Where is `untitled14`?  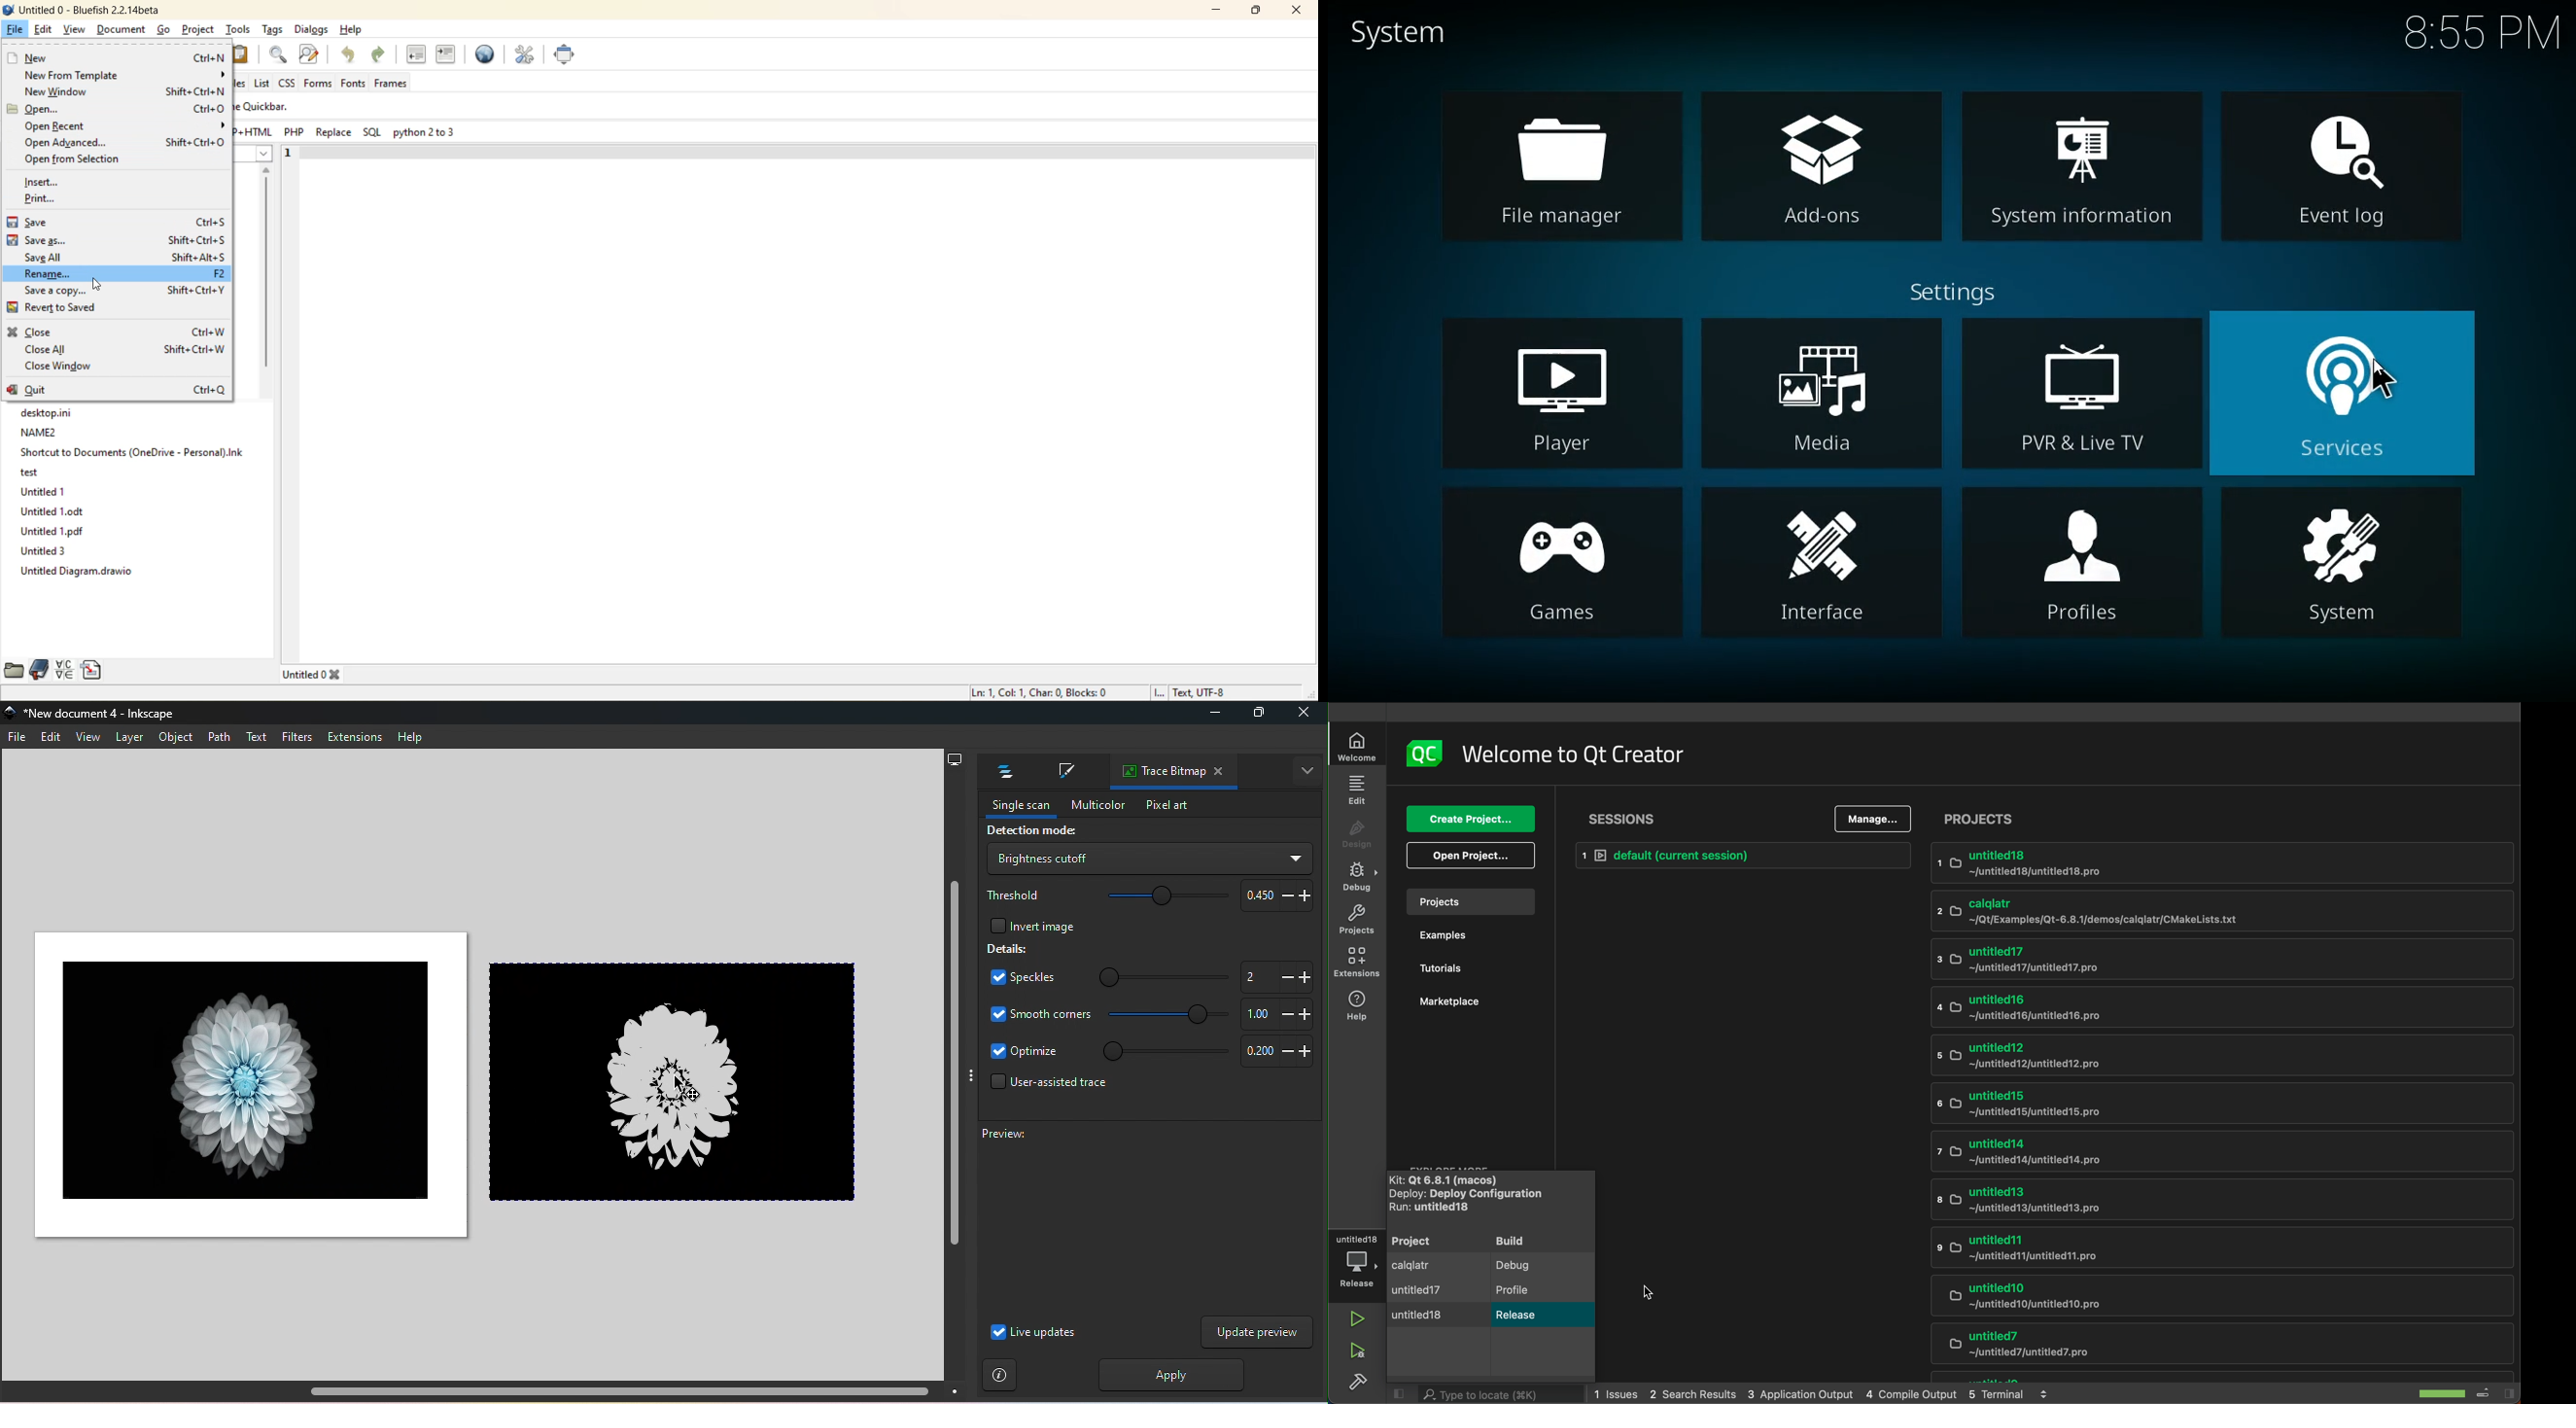 untitled14 is located at coordinates (2205, 1153).